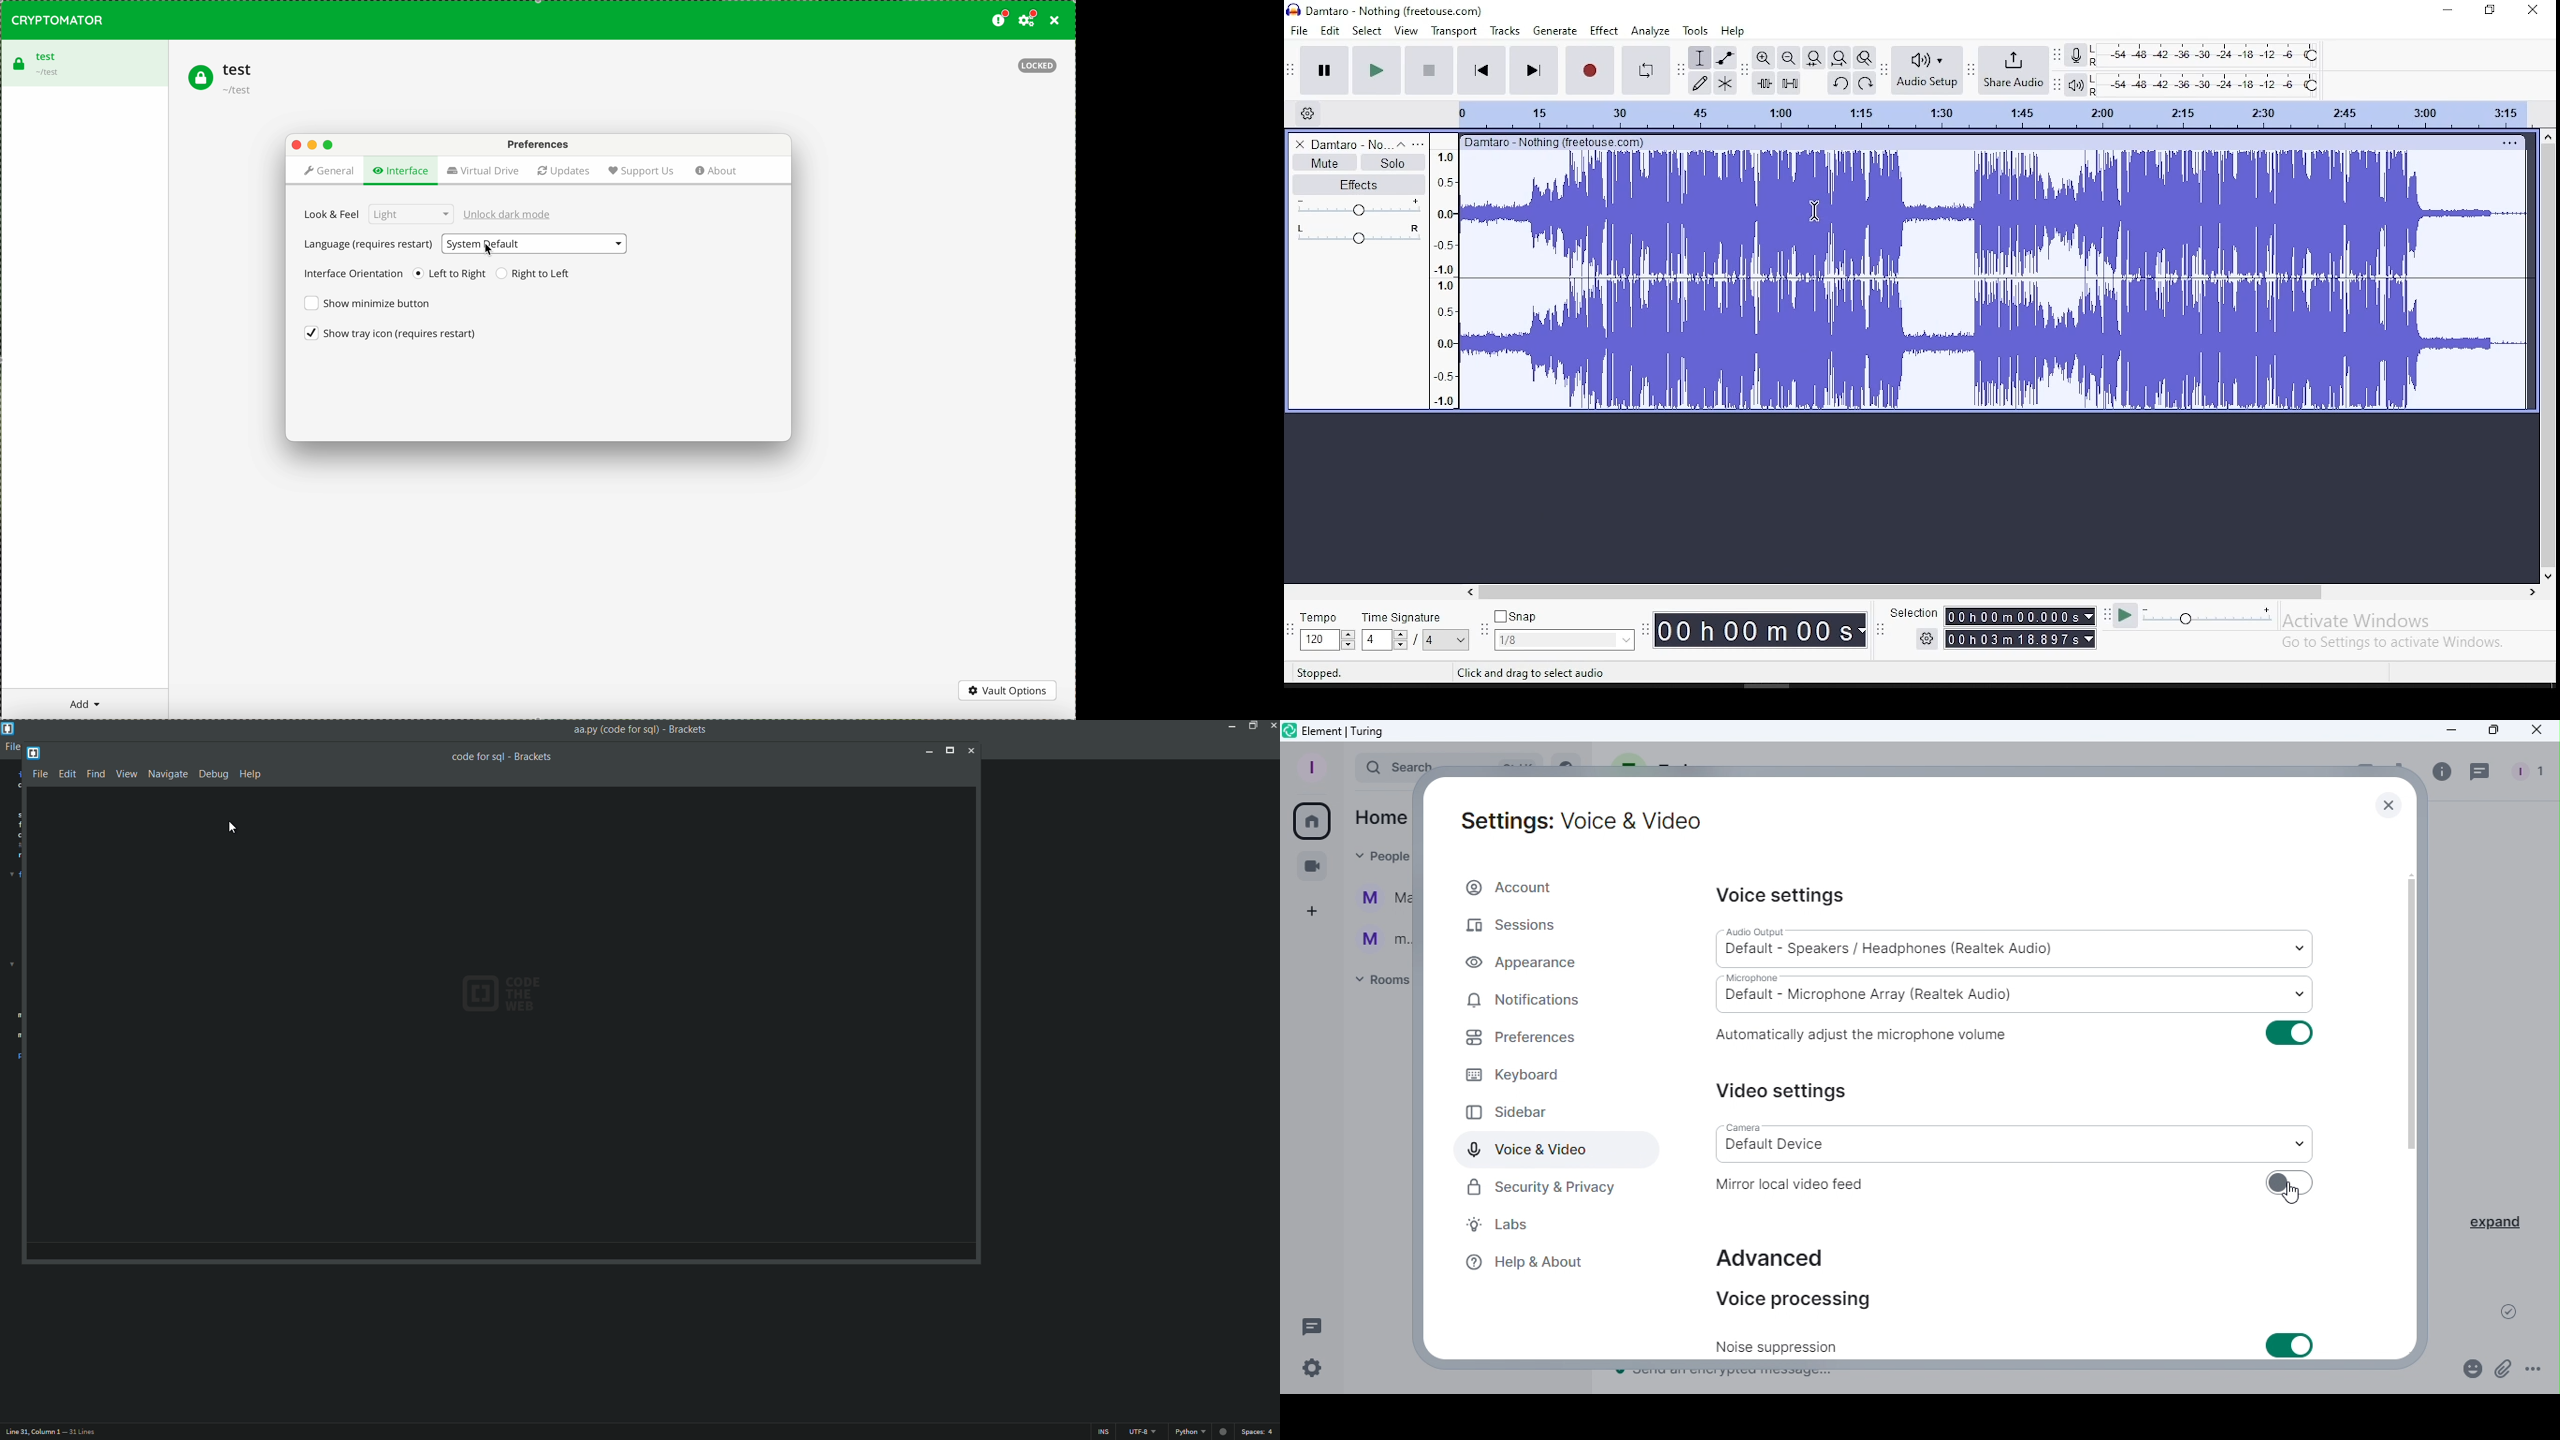 The image size is (2576, 1456). Describe the element at coordinates (639, 729) in the screenshot. I see `File name` at that location.